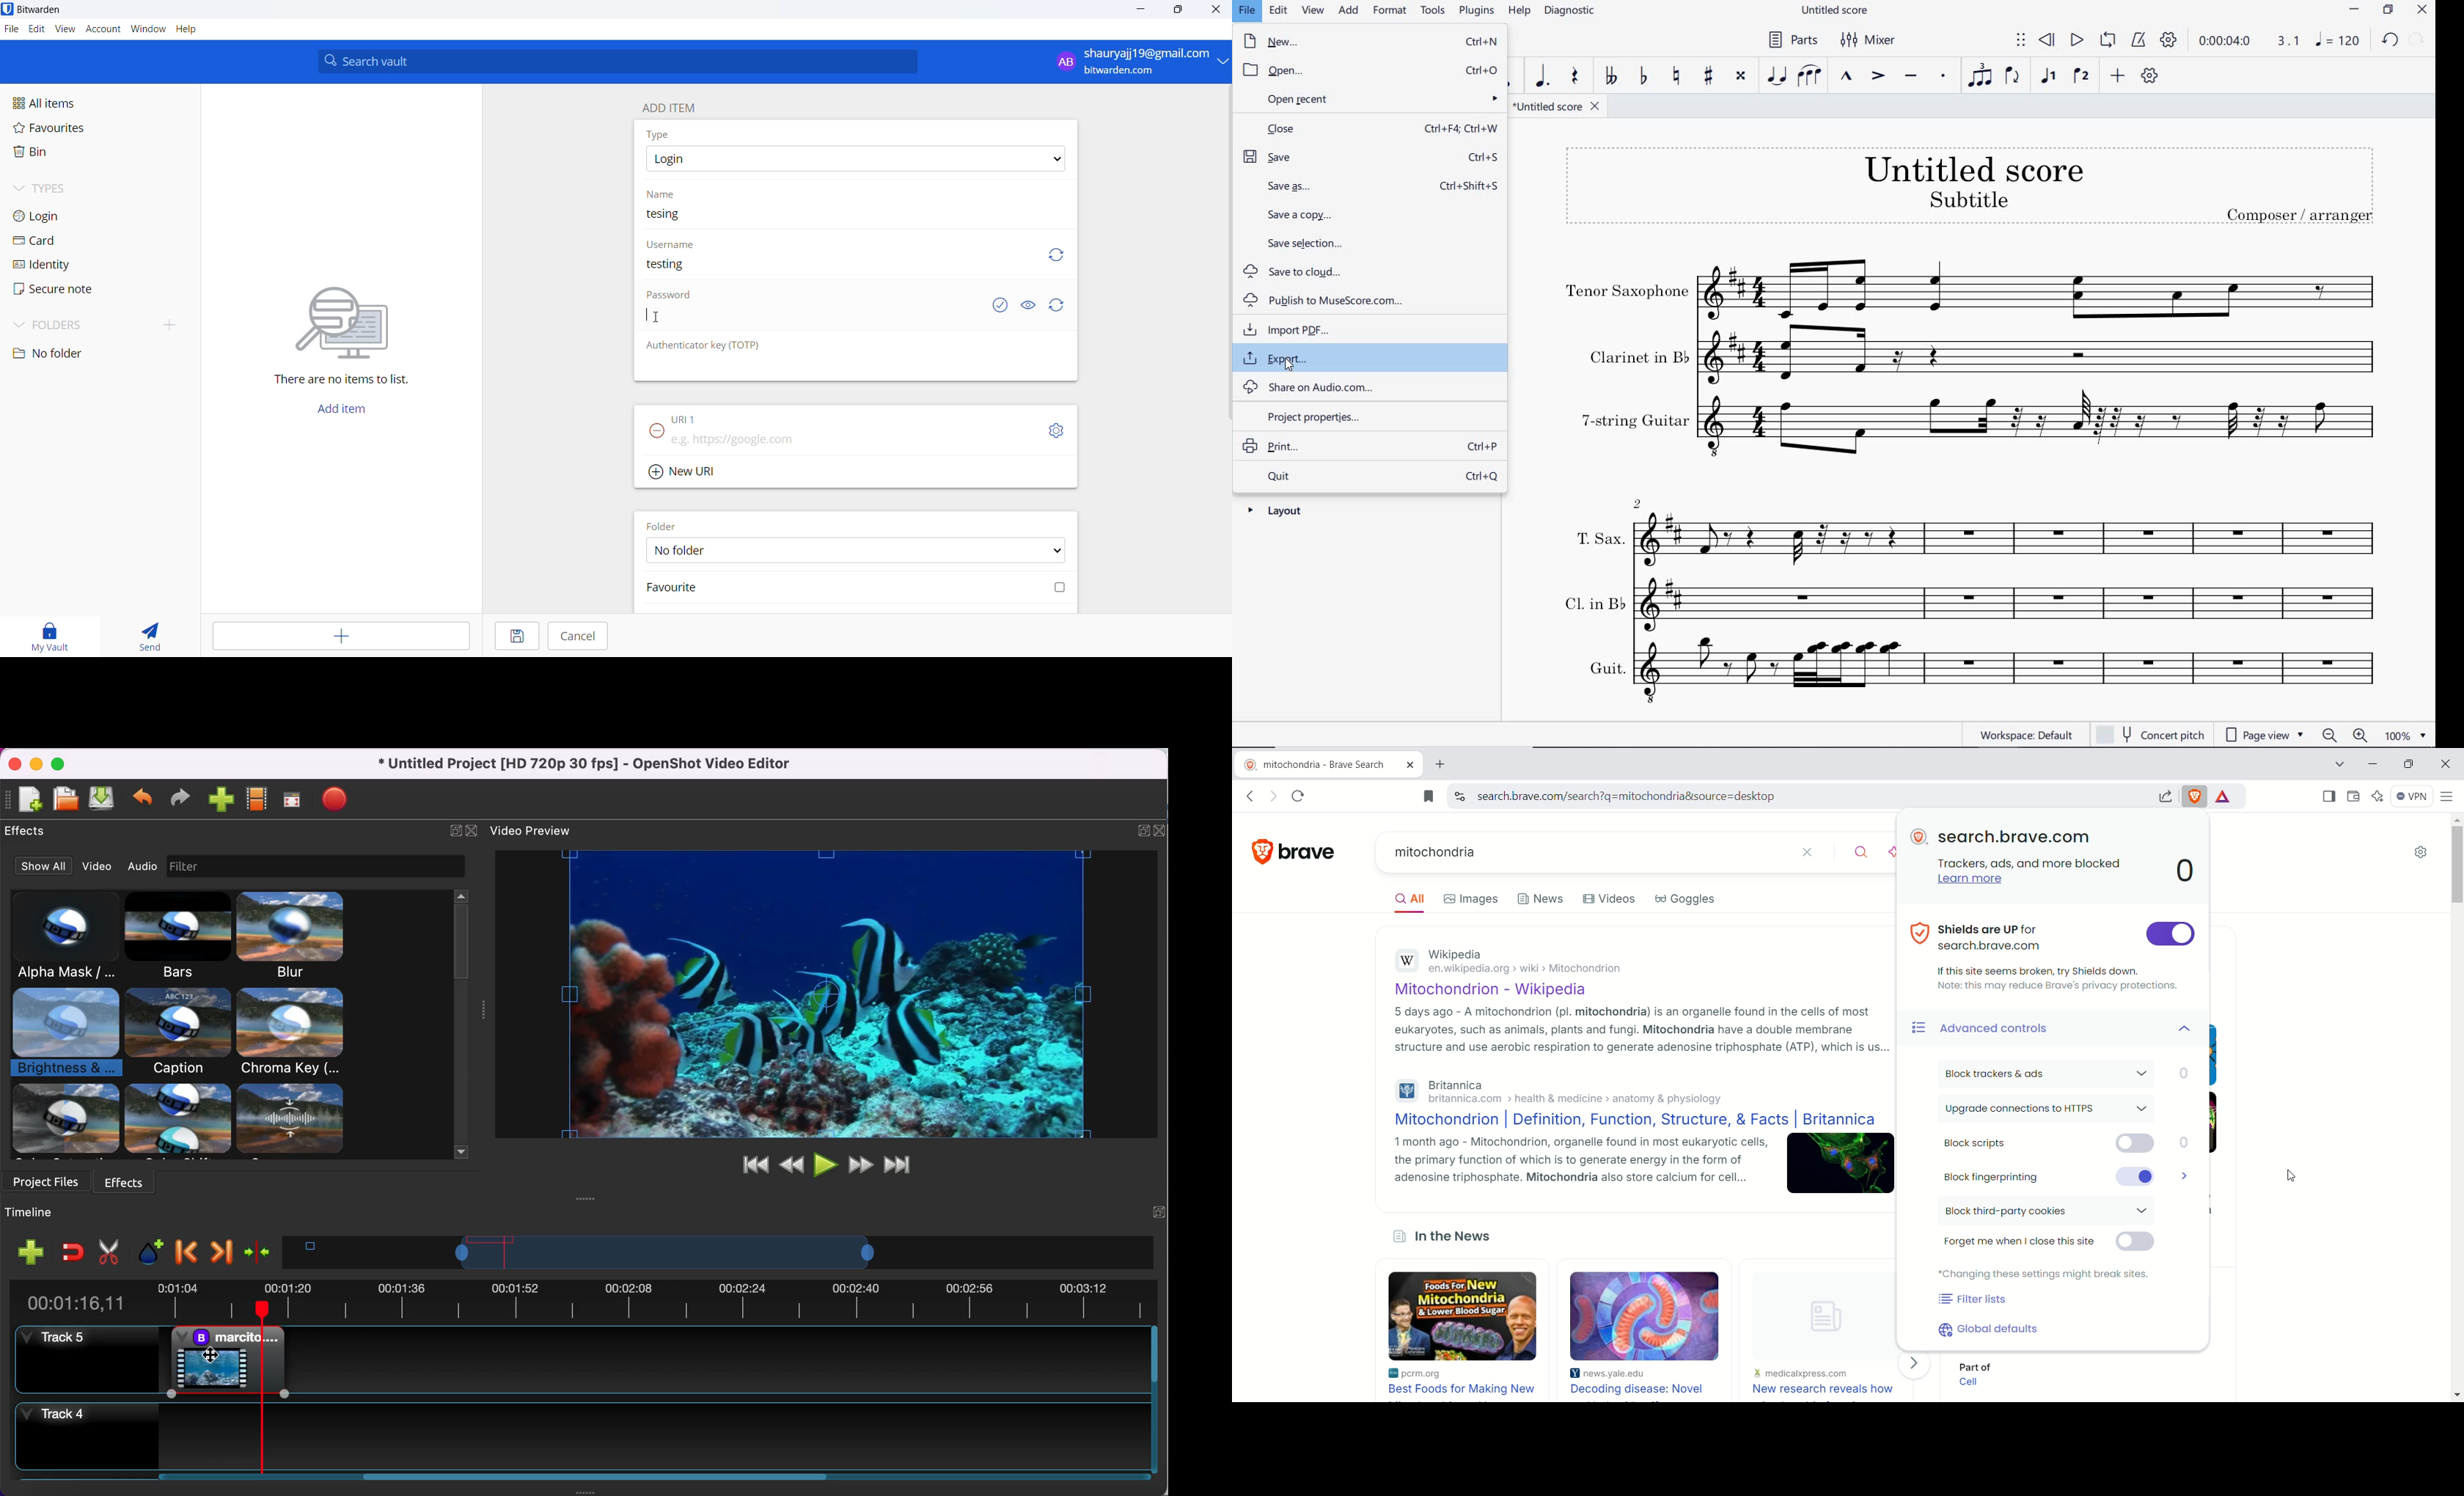  What do you see at coordinates (1246, 11) in the screenshot?
I see `FILE` at bounding box center [1246, 11].